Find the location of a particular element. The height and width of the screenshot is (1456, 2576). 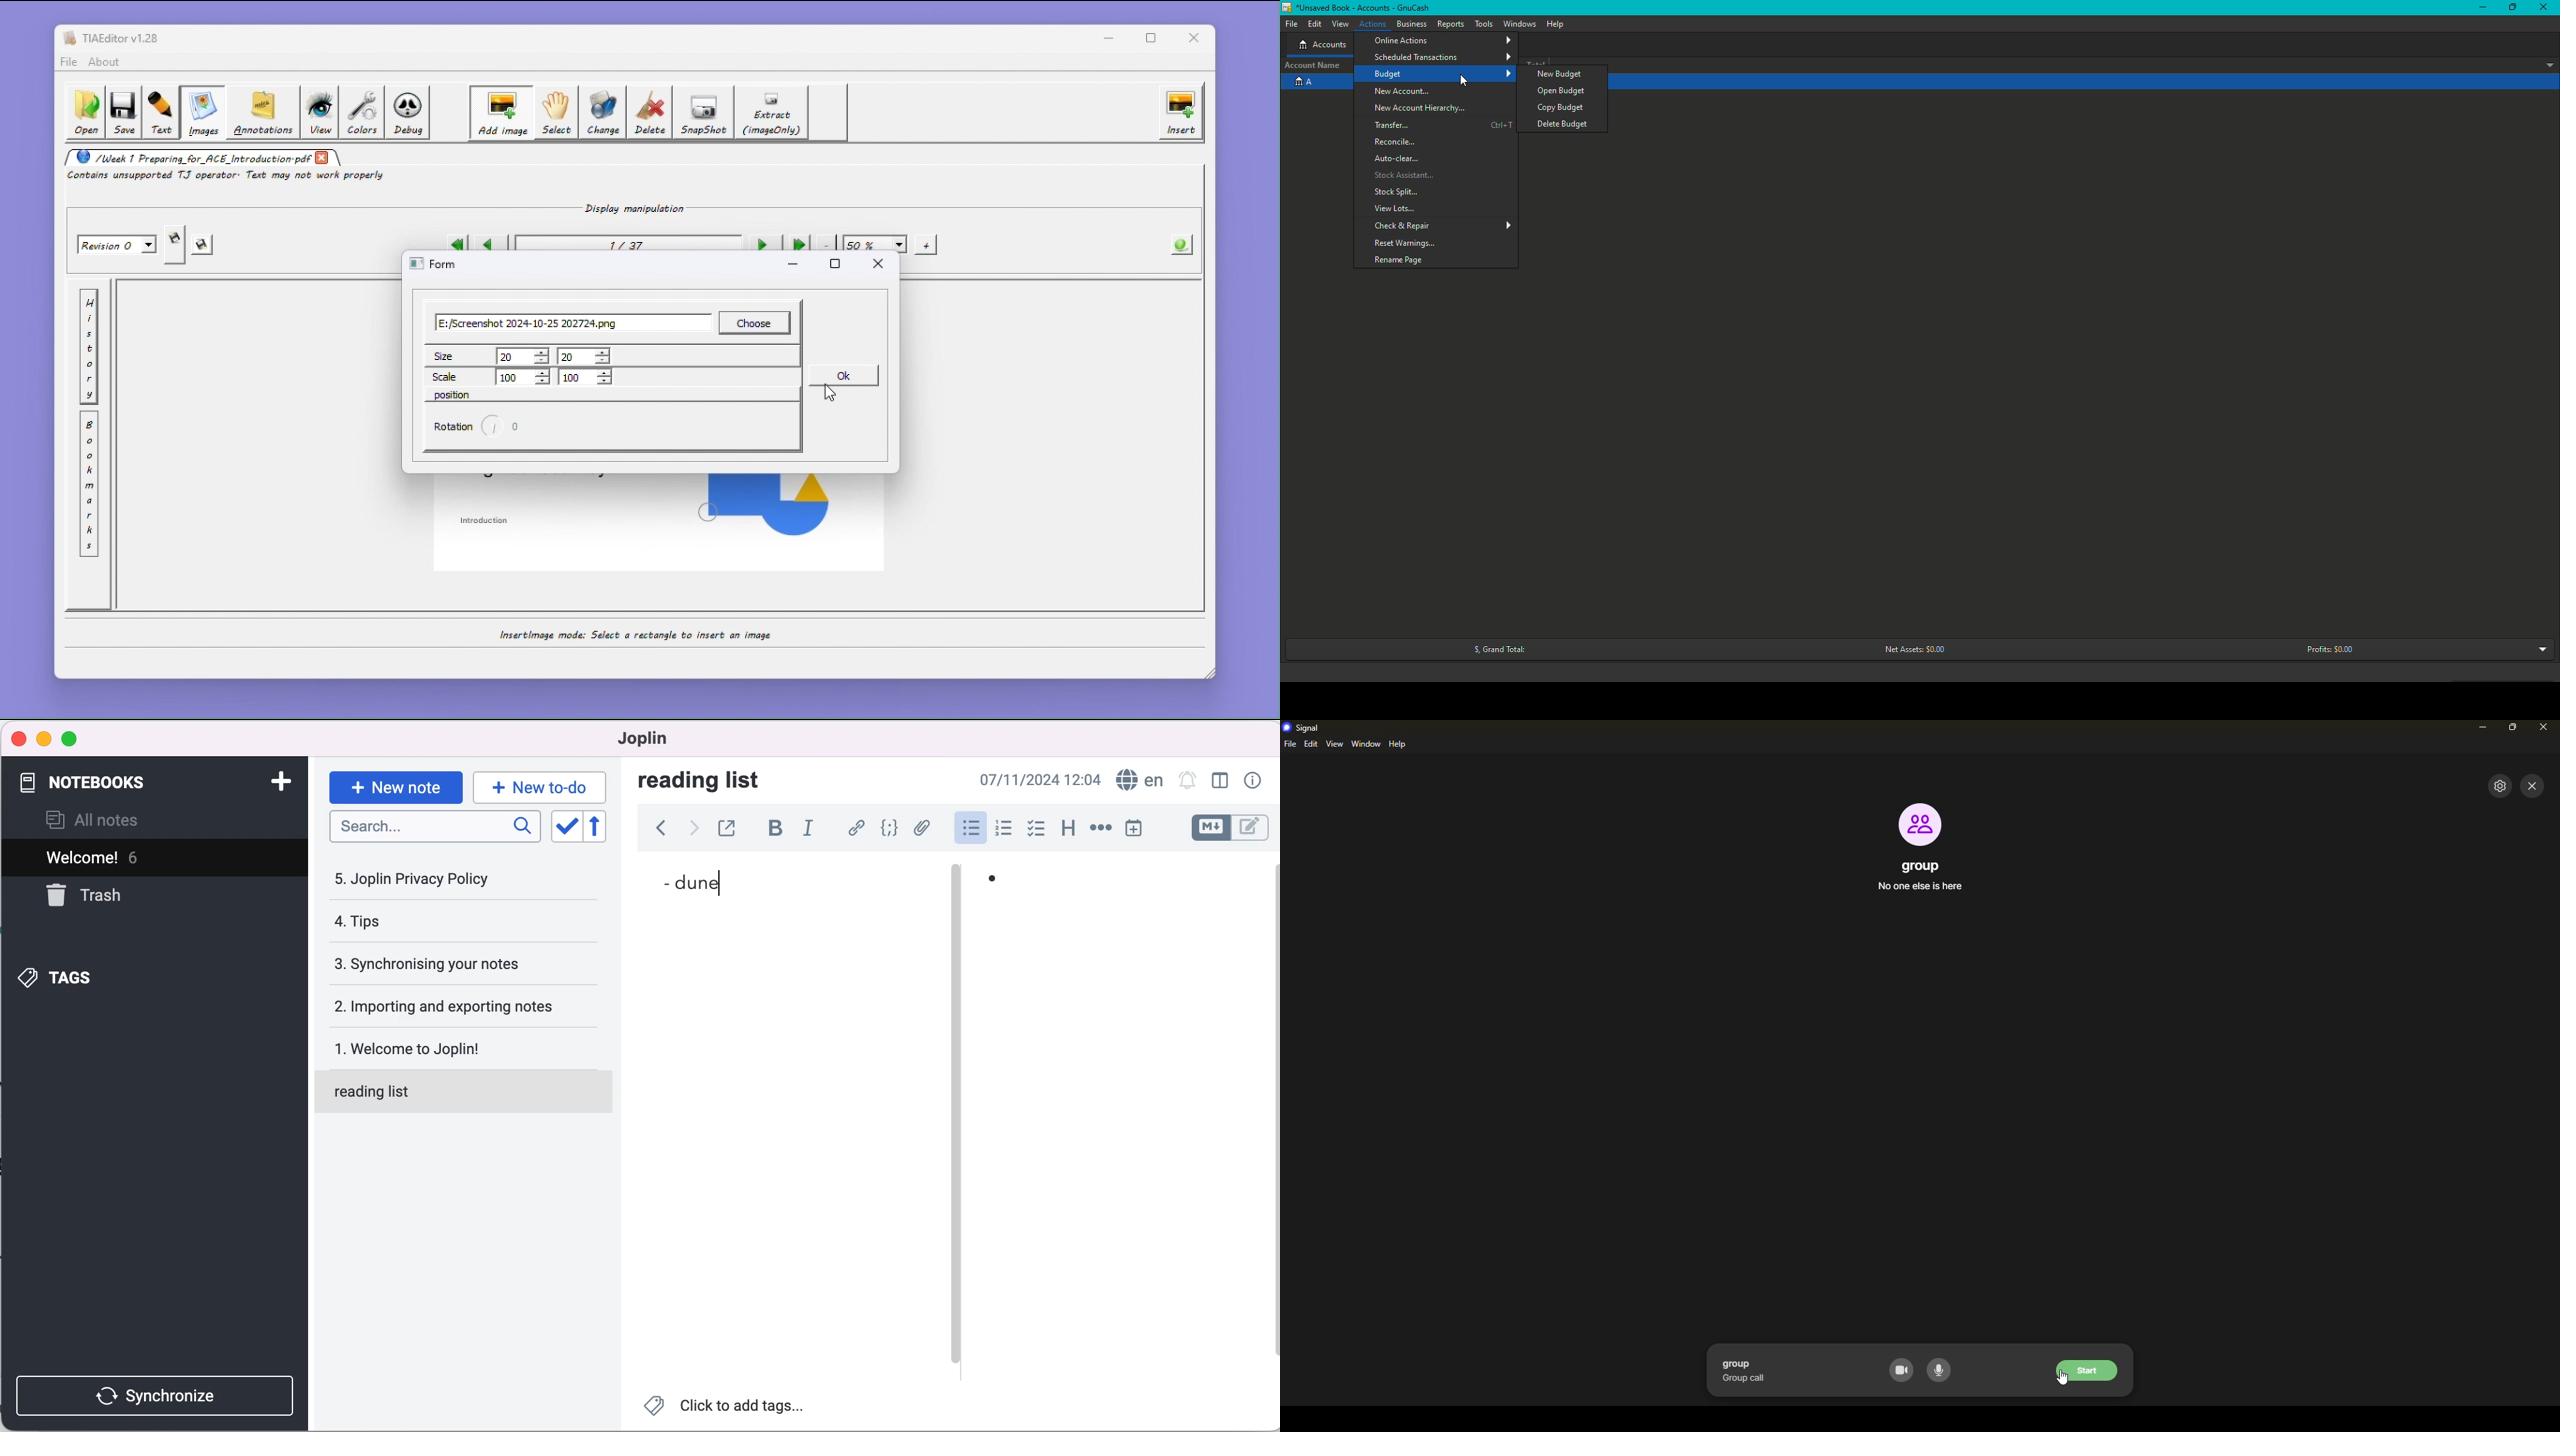

toggle editor layout is located at coordinates (1217, 781).